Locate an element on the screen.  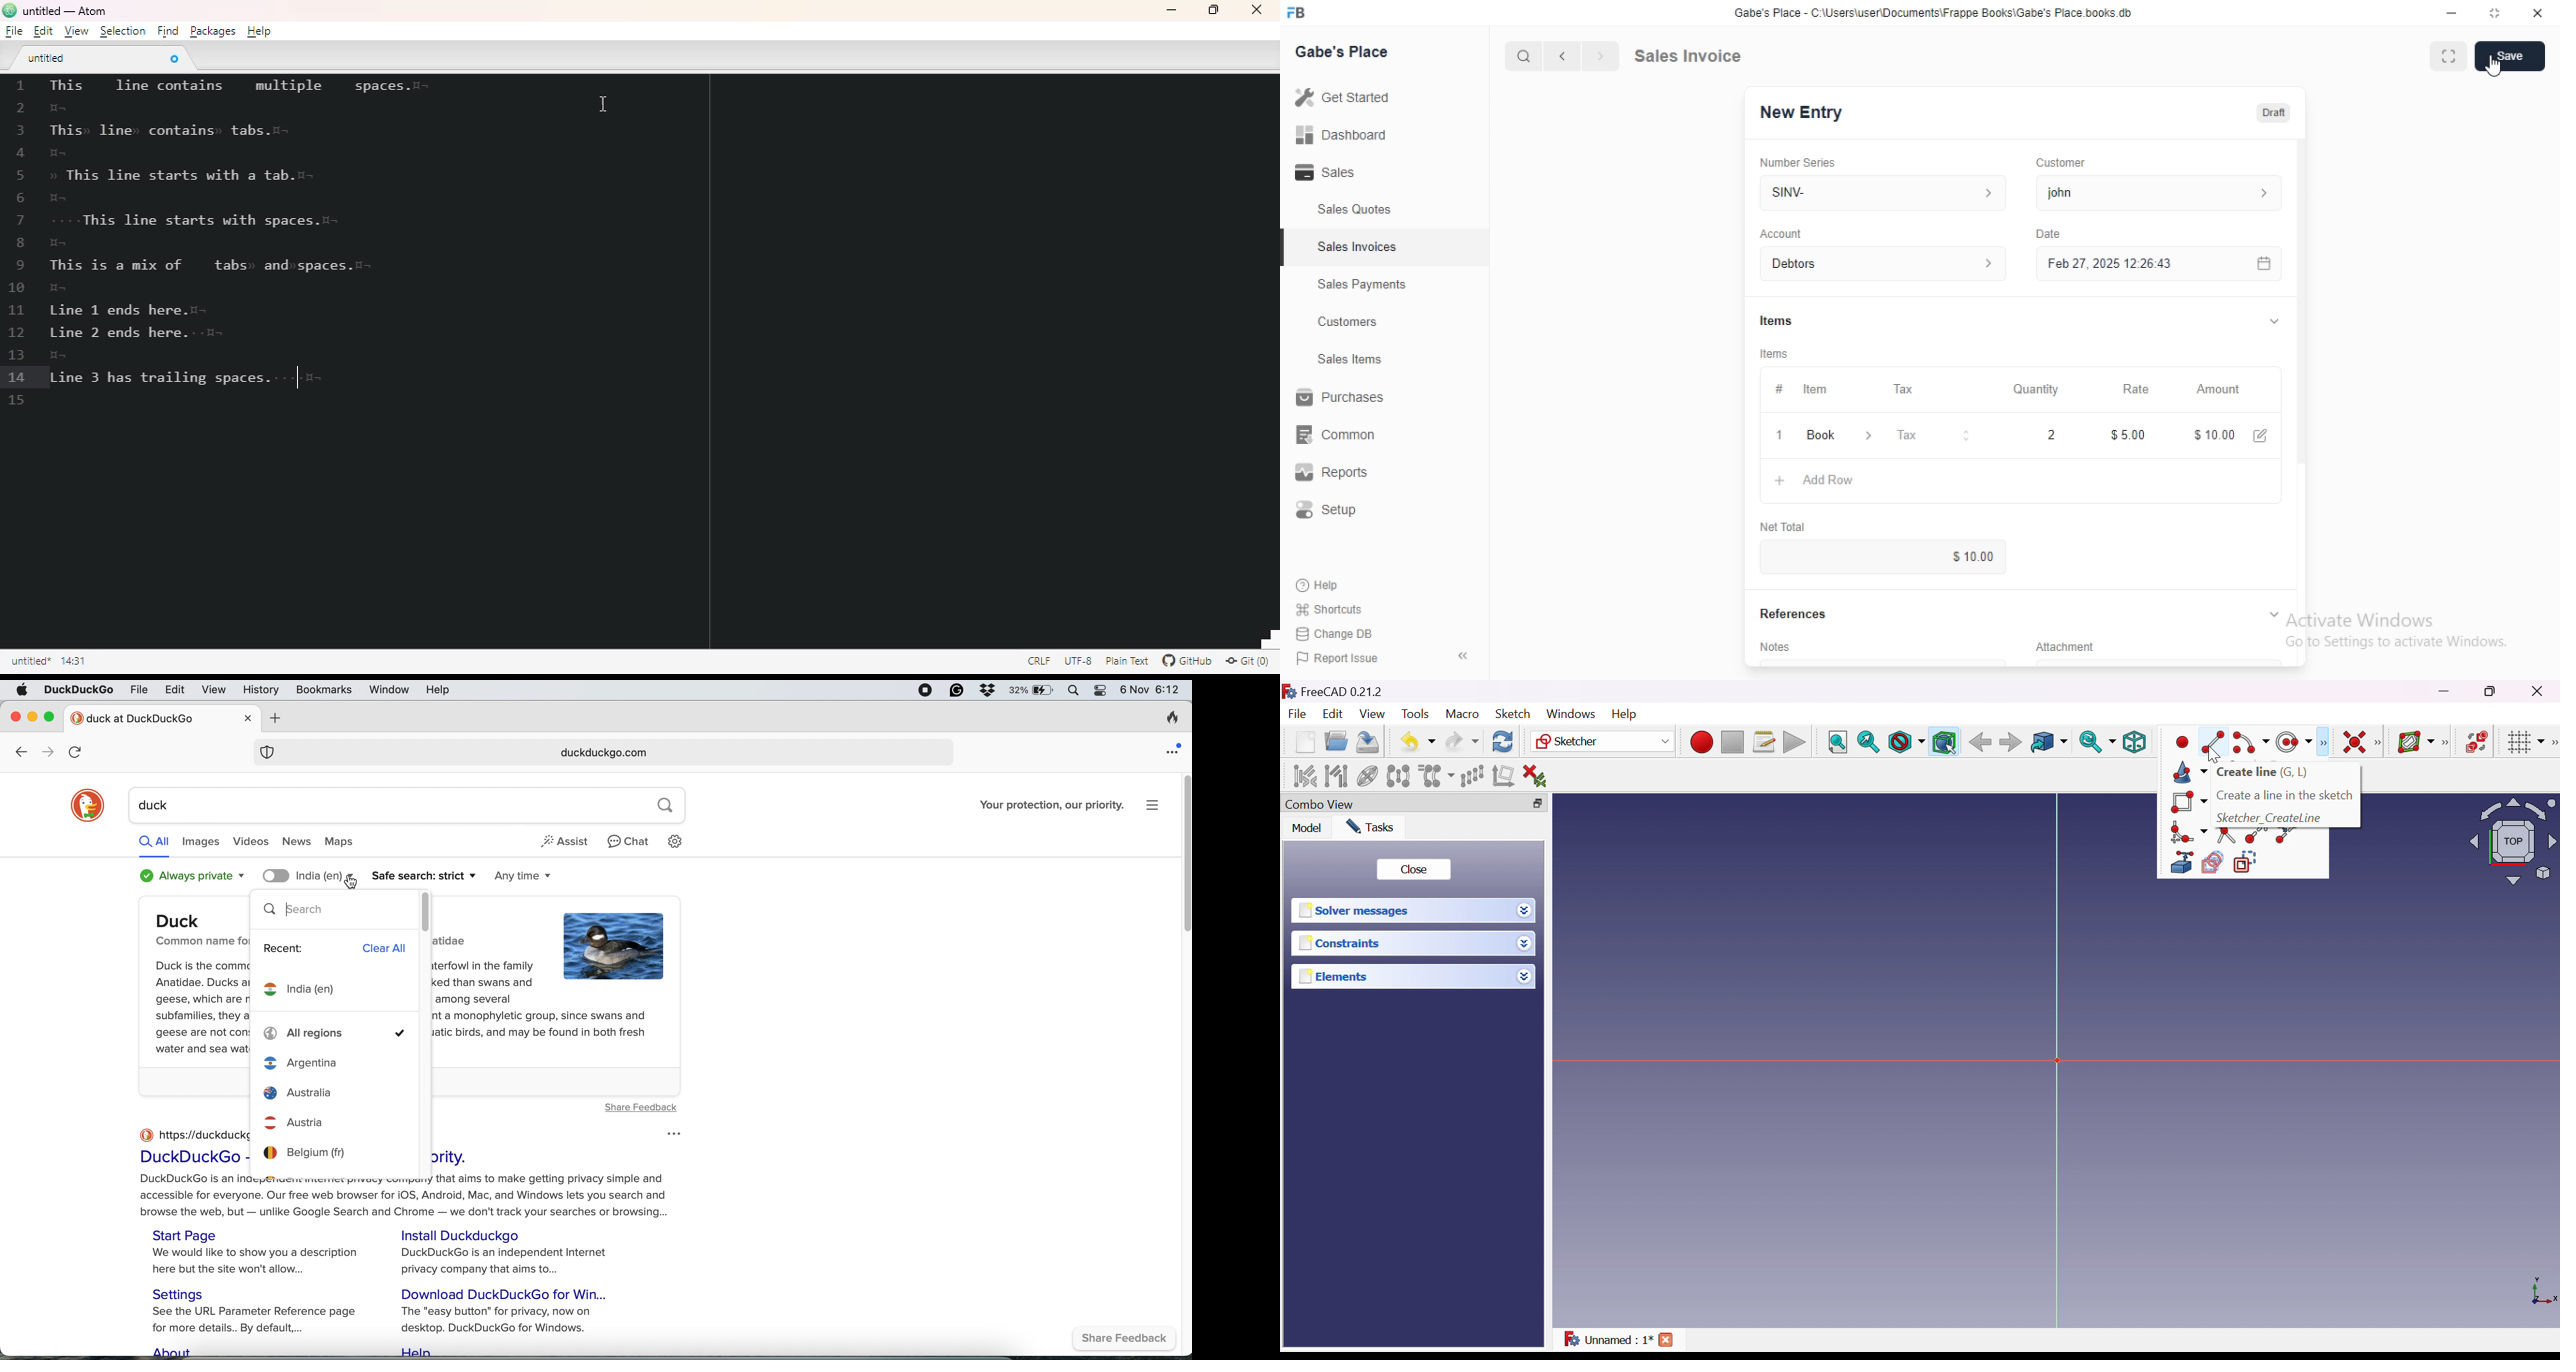
See the URL Parameter Reference page
for more details.. By default,... is located at coordinates (261, 1321).